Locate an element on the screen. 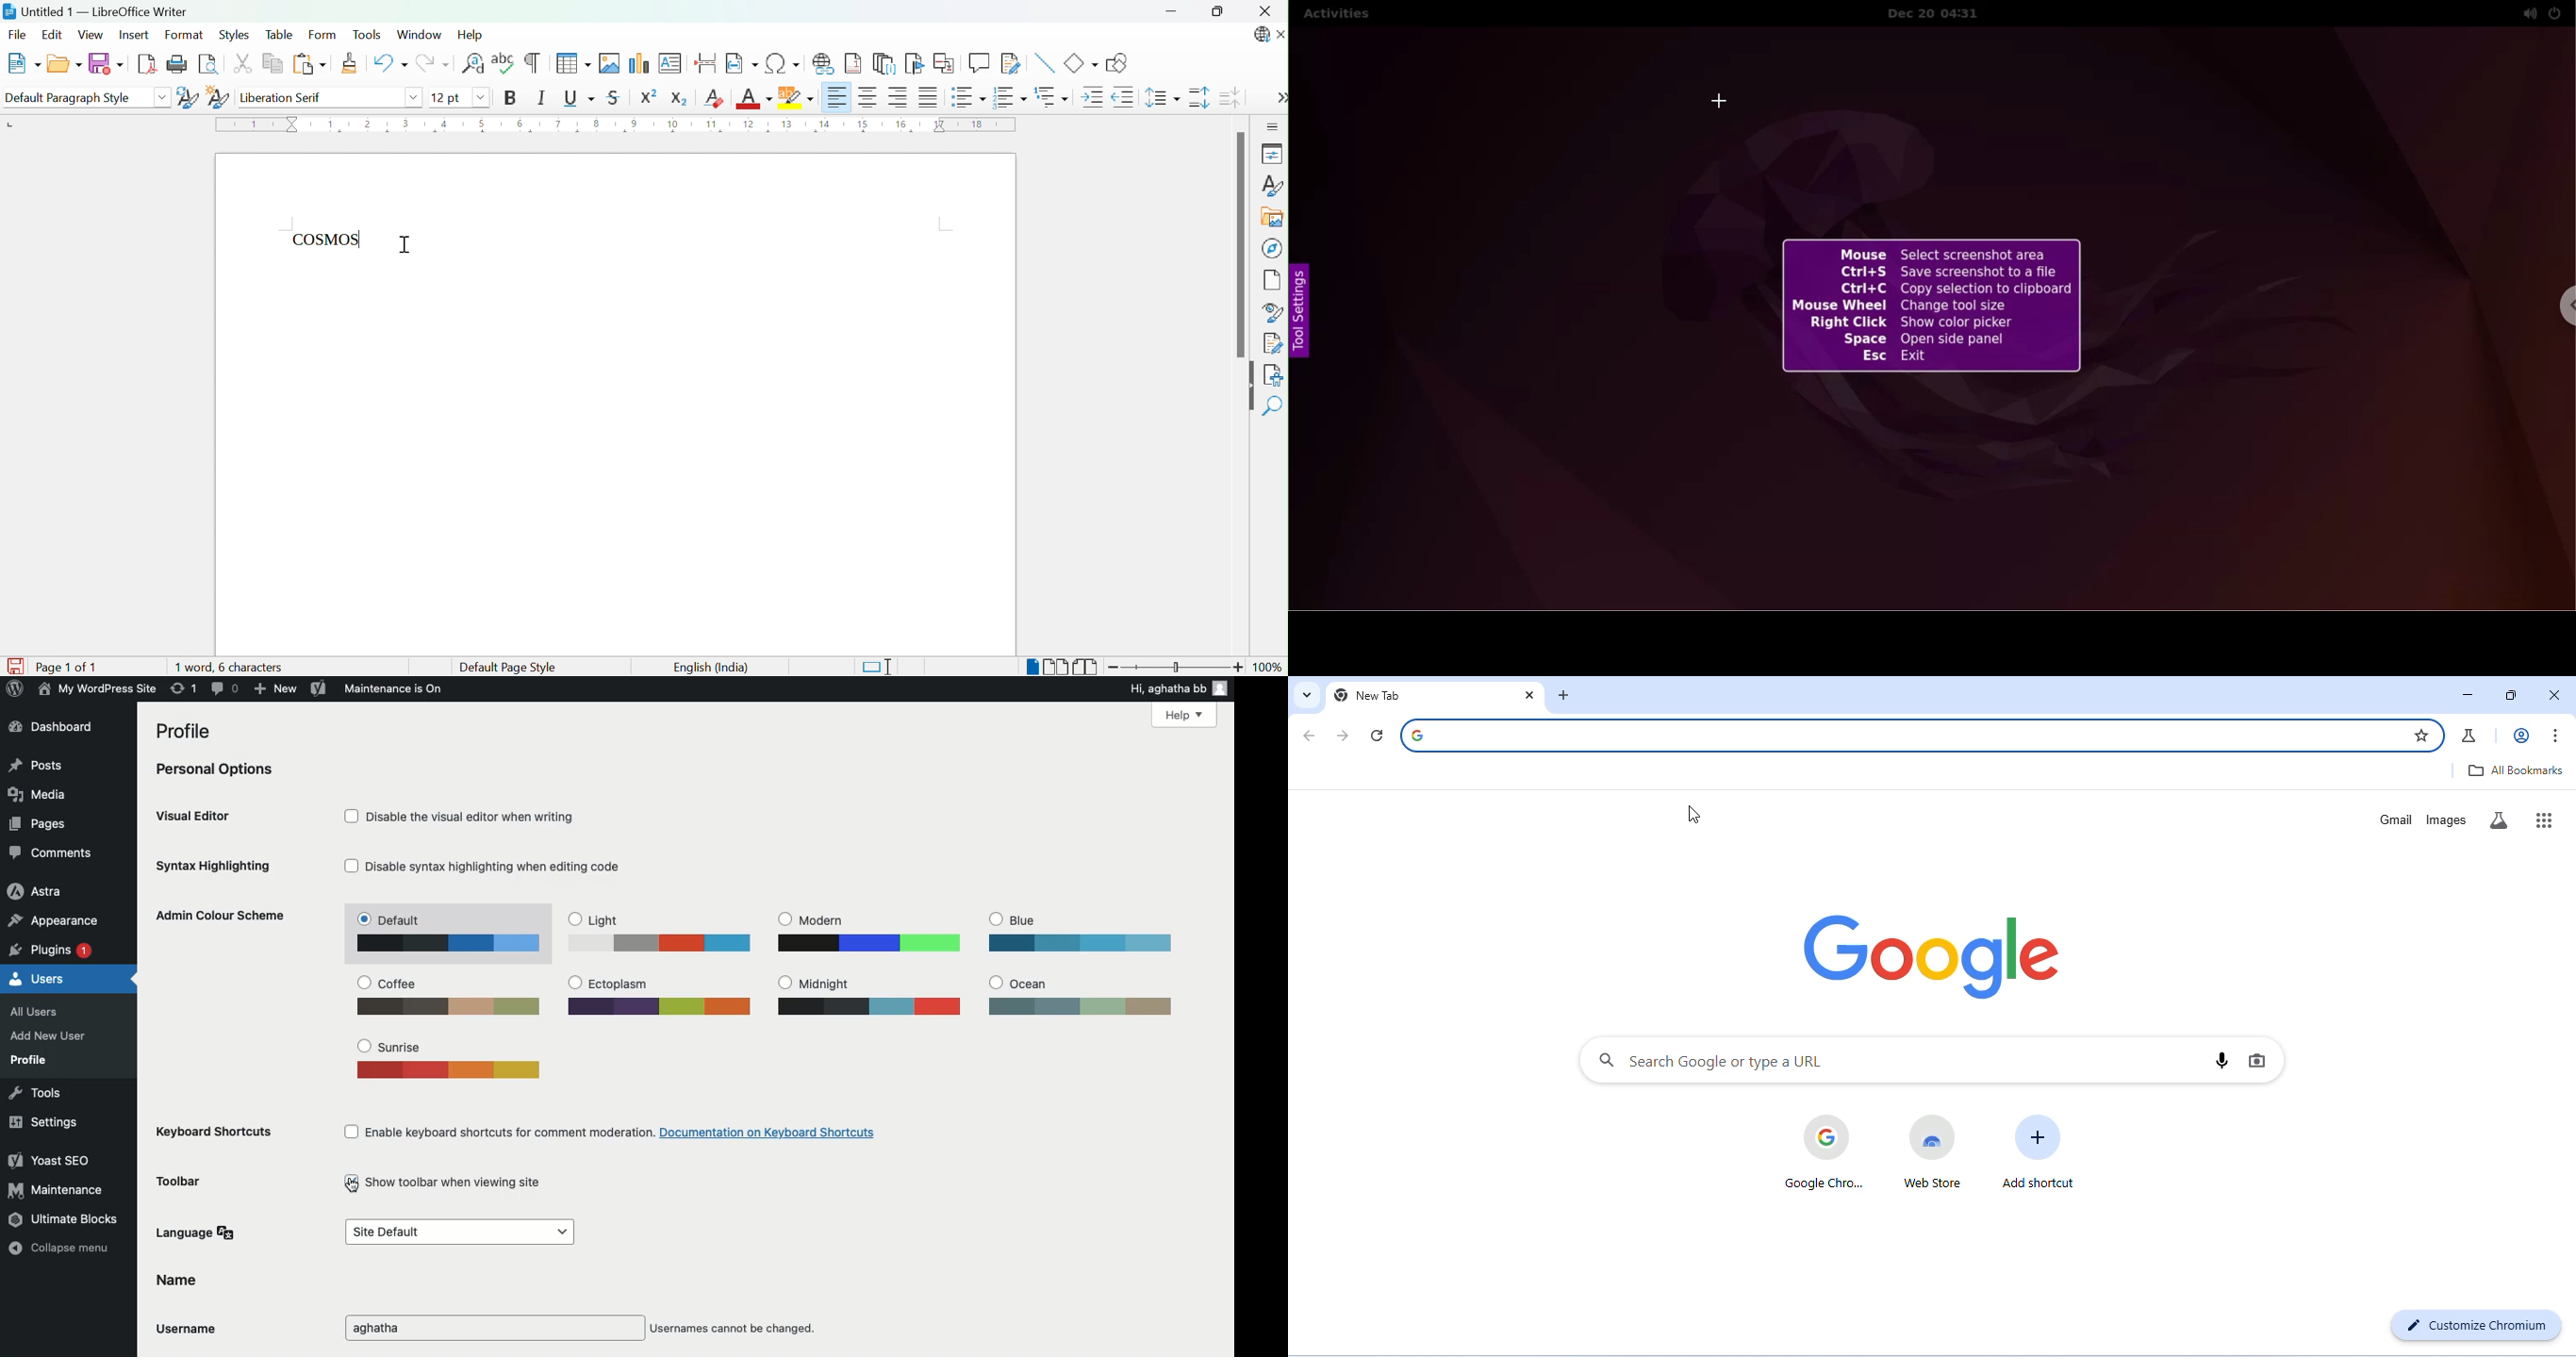  Strikethrough is located at coordinates (614, 99).